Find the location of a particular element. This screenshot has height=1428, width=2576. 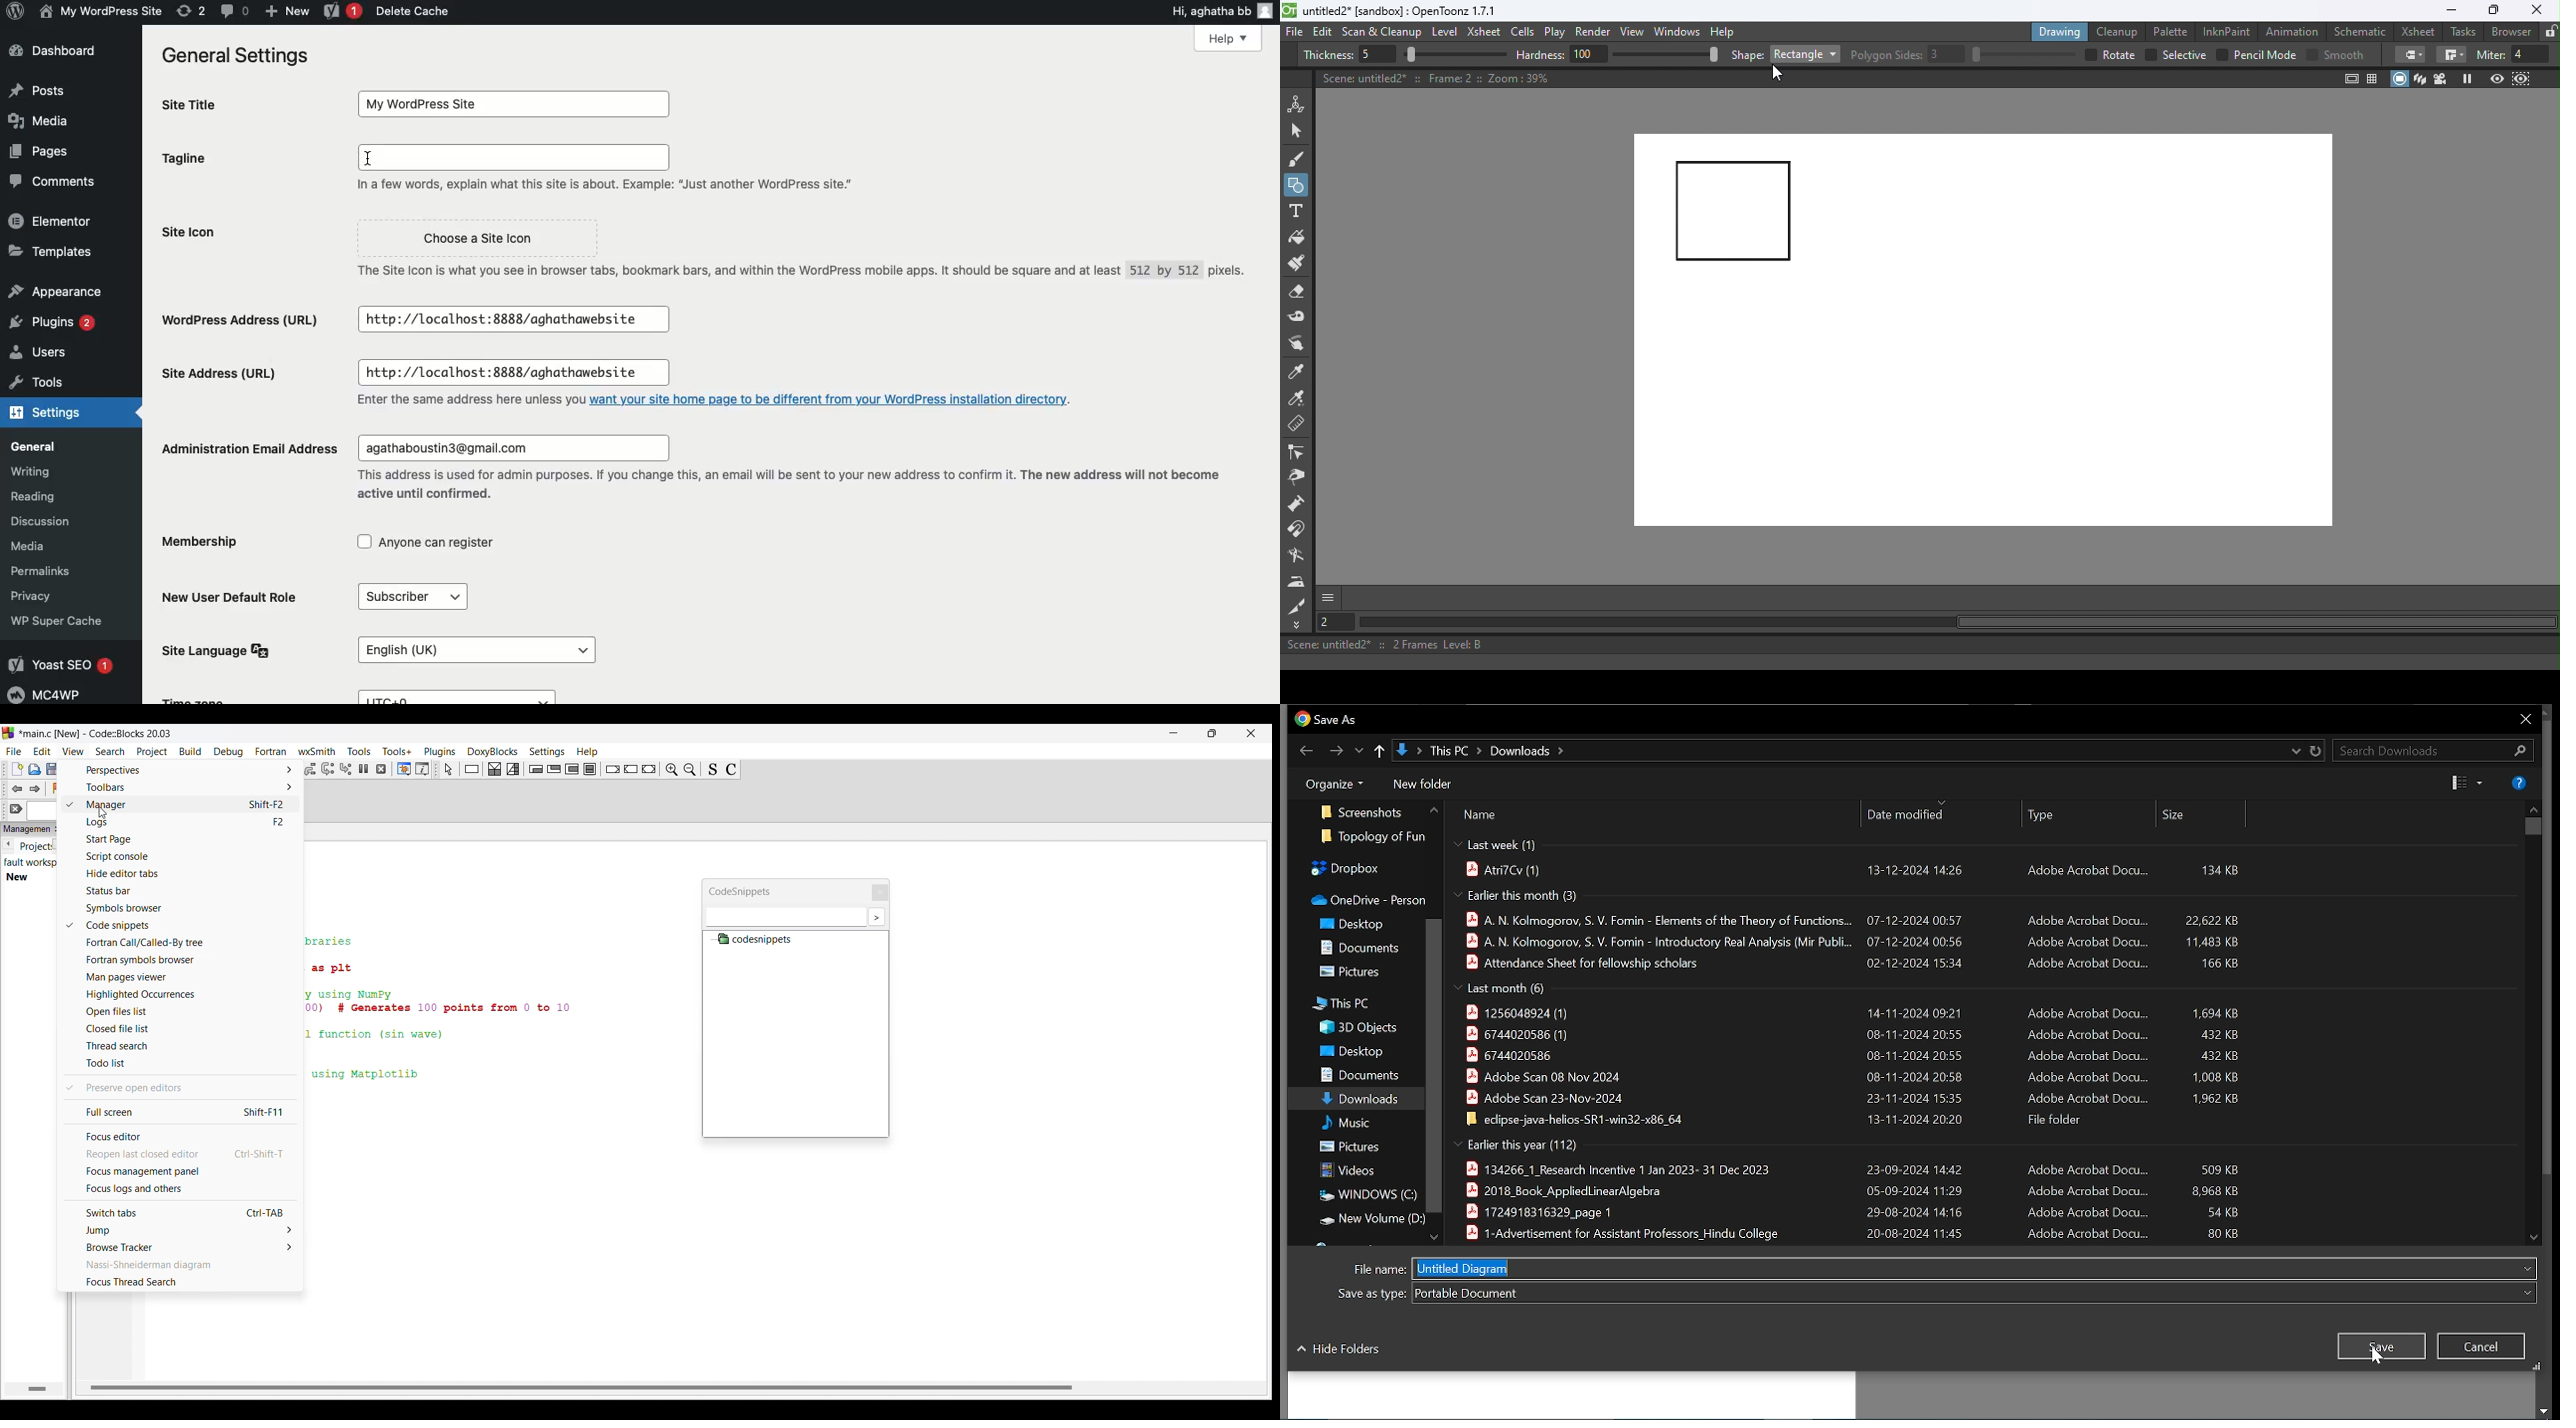

Media is located at coordinates (45, 120).